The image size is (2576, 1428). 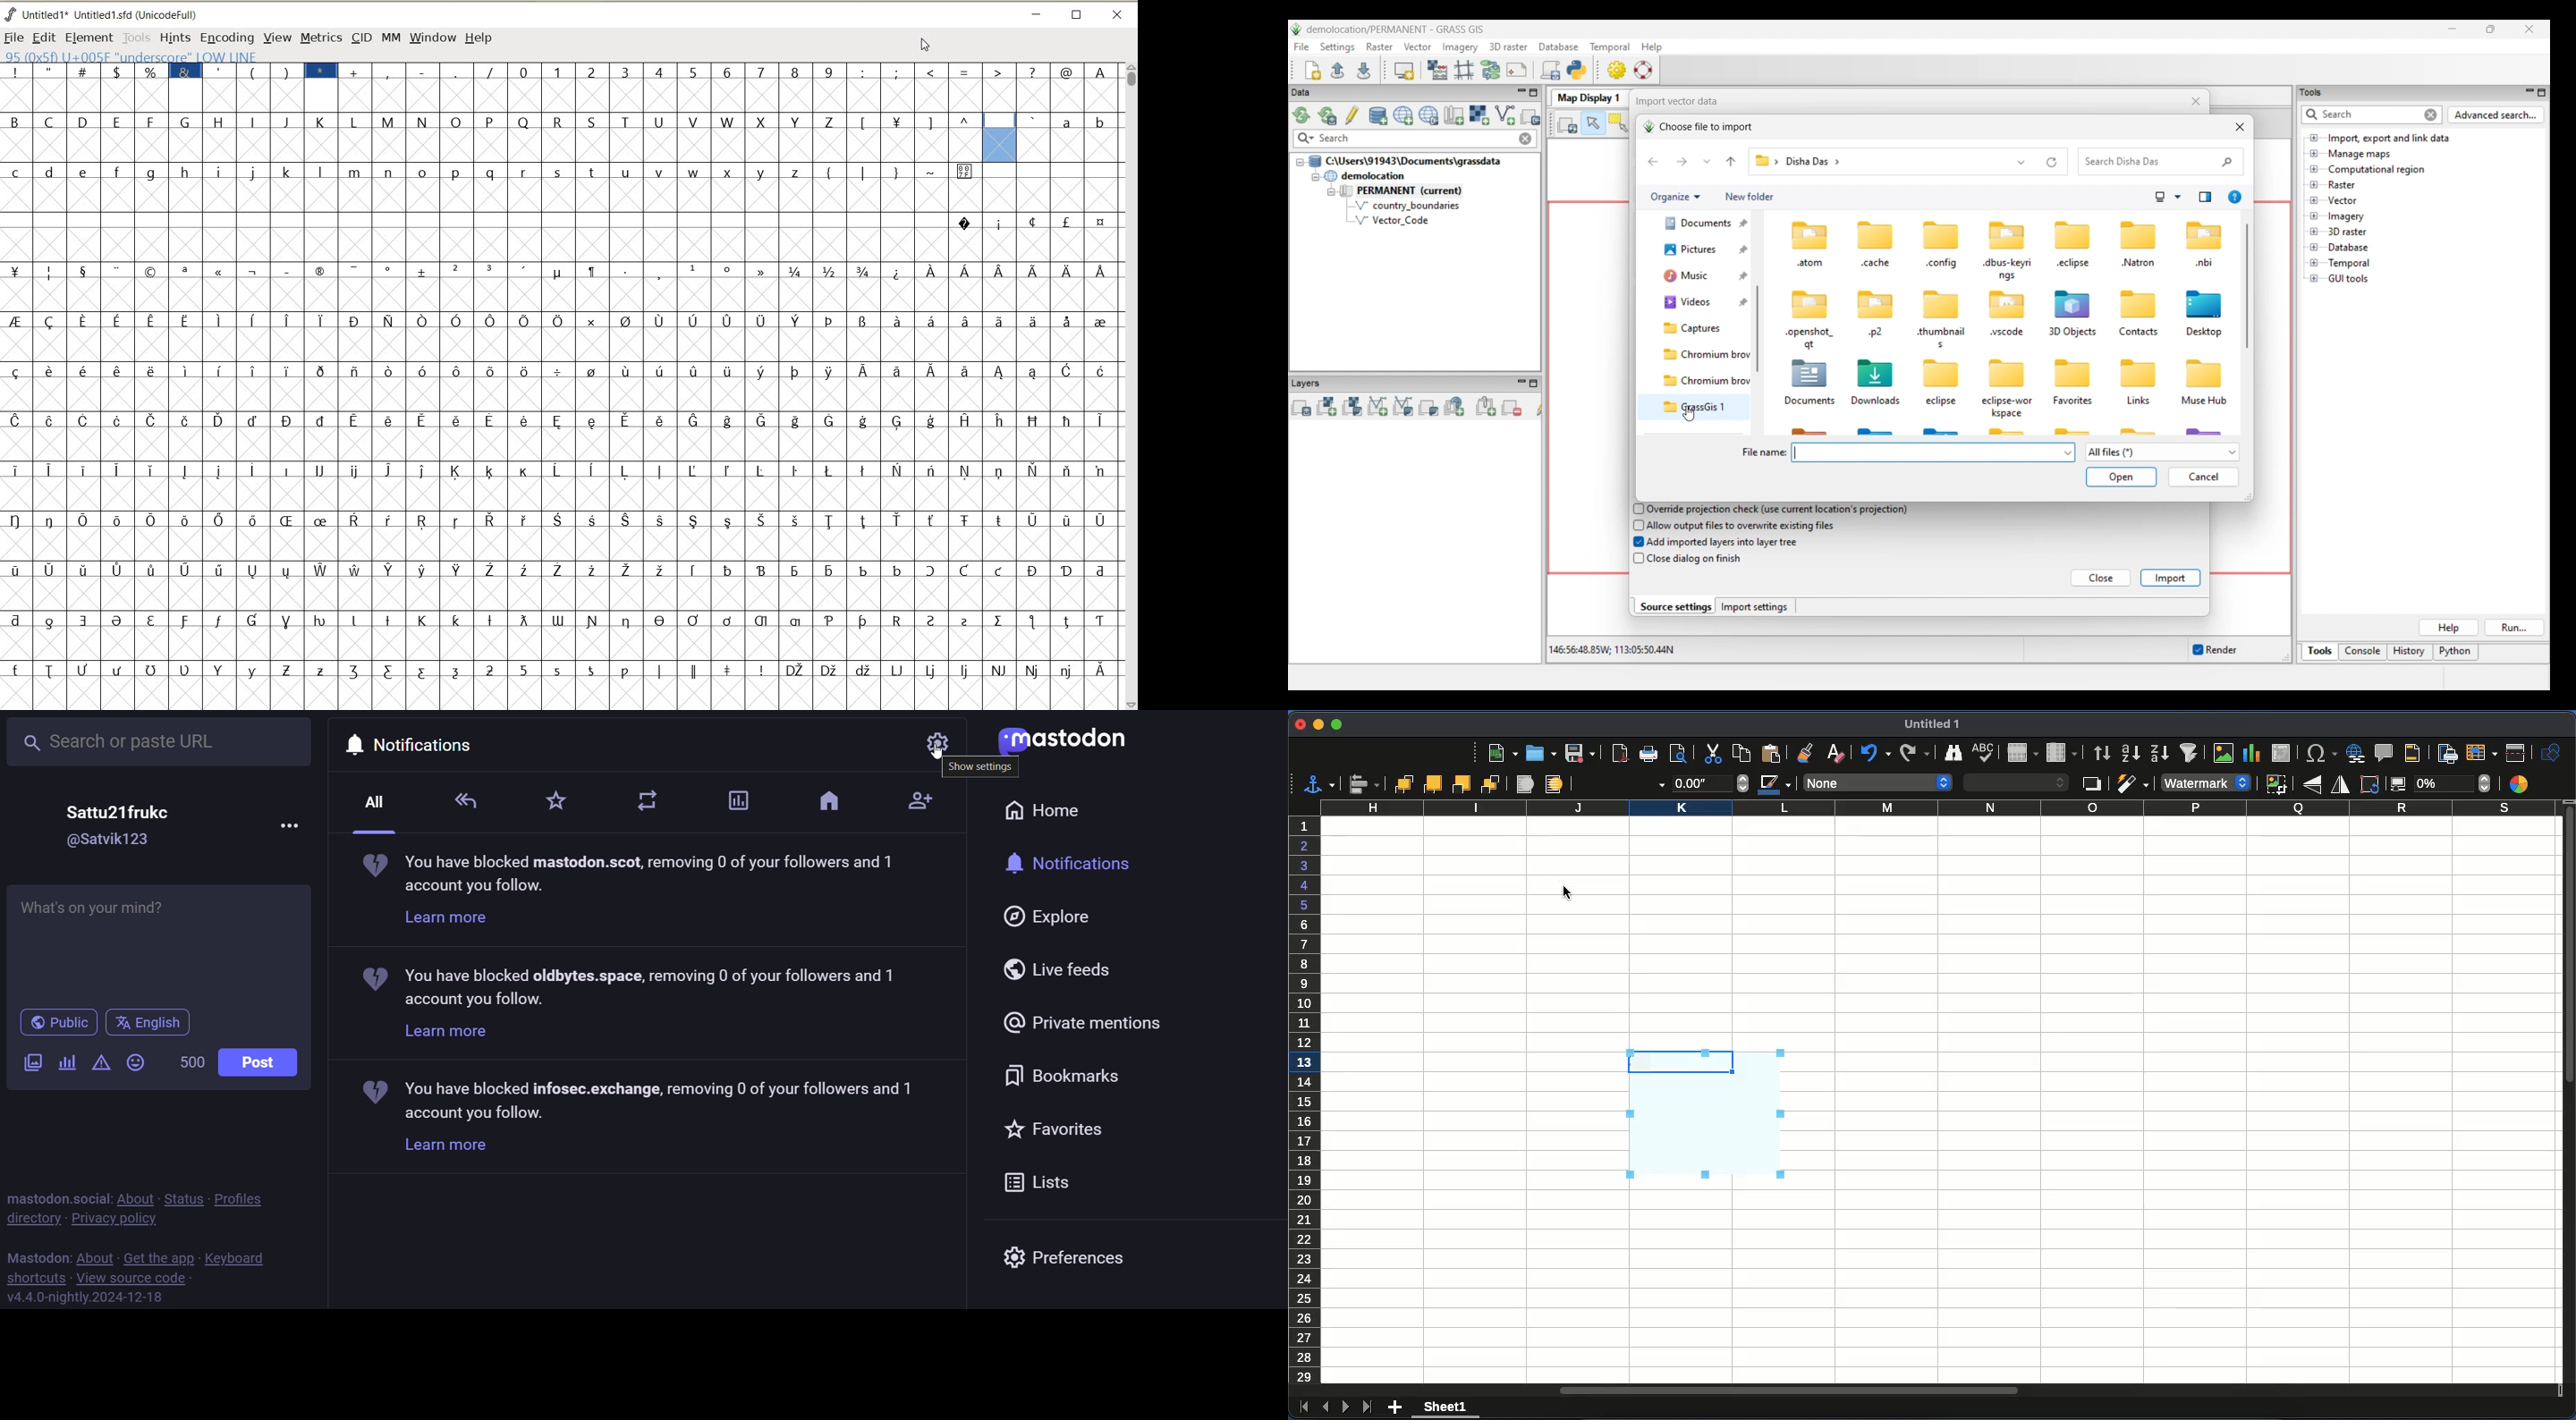 What do you see at coordinates (1335, 725) in the screenshot?
I see `maximize` at bounding box center [1335, 725].